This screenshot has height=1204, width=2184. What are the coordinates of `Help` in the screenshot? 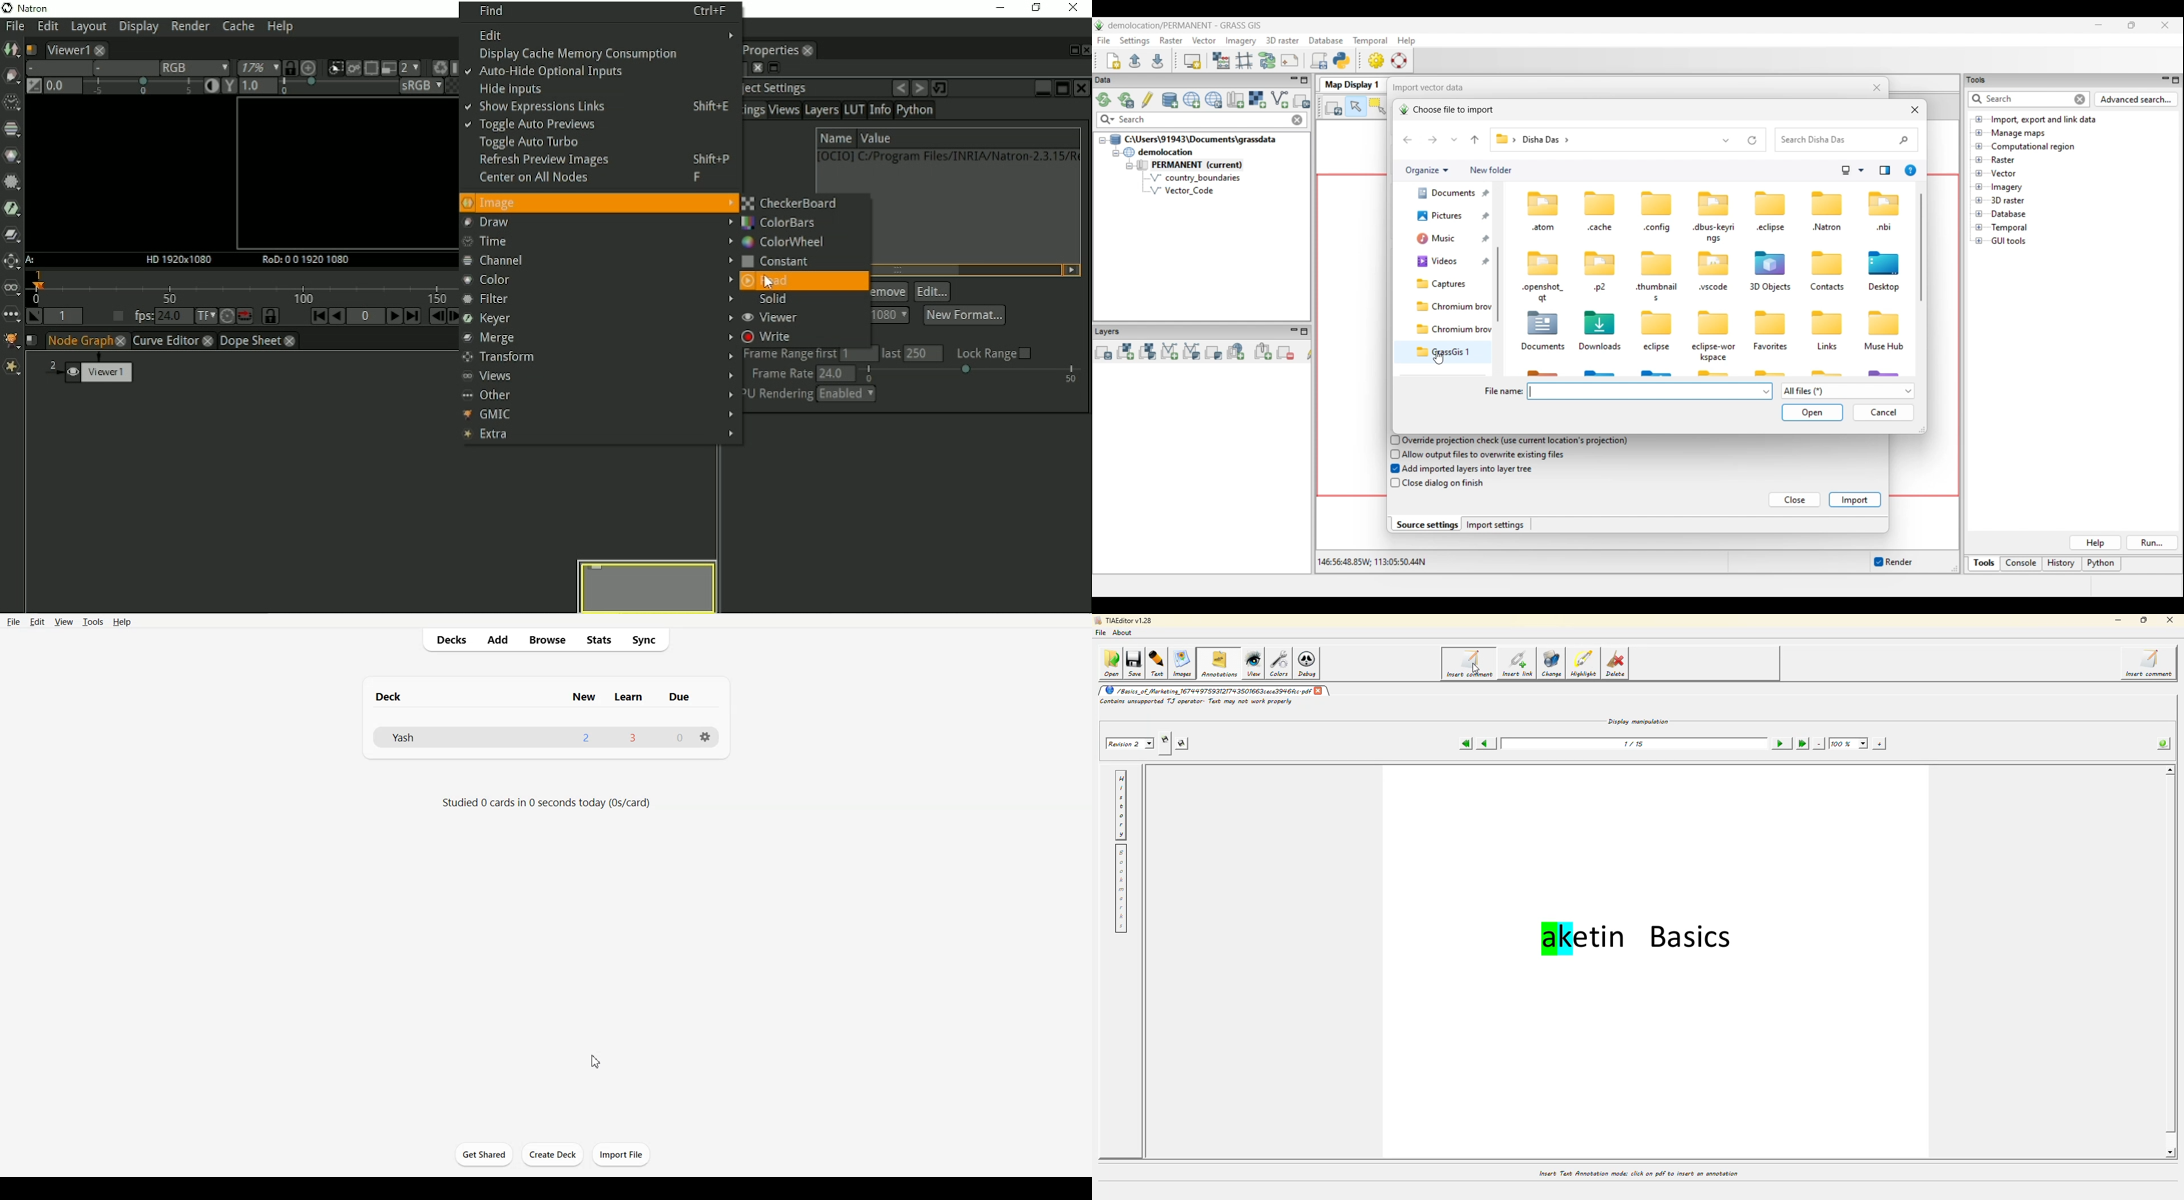 It's located at (121, 622).